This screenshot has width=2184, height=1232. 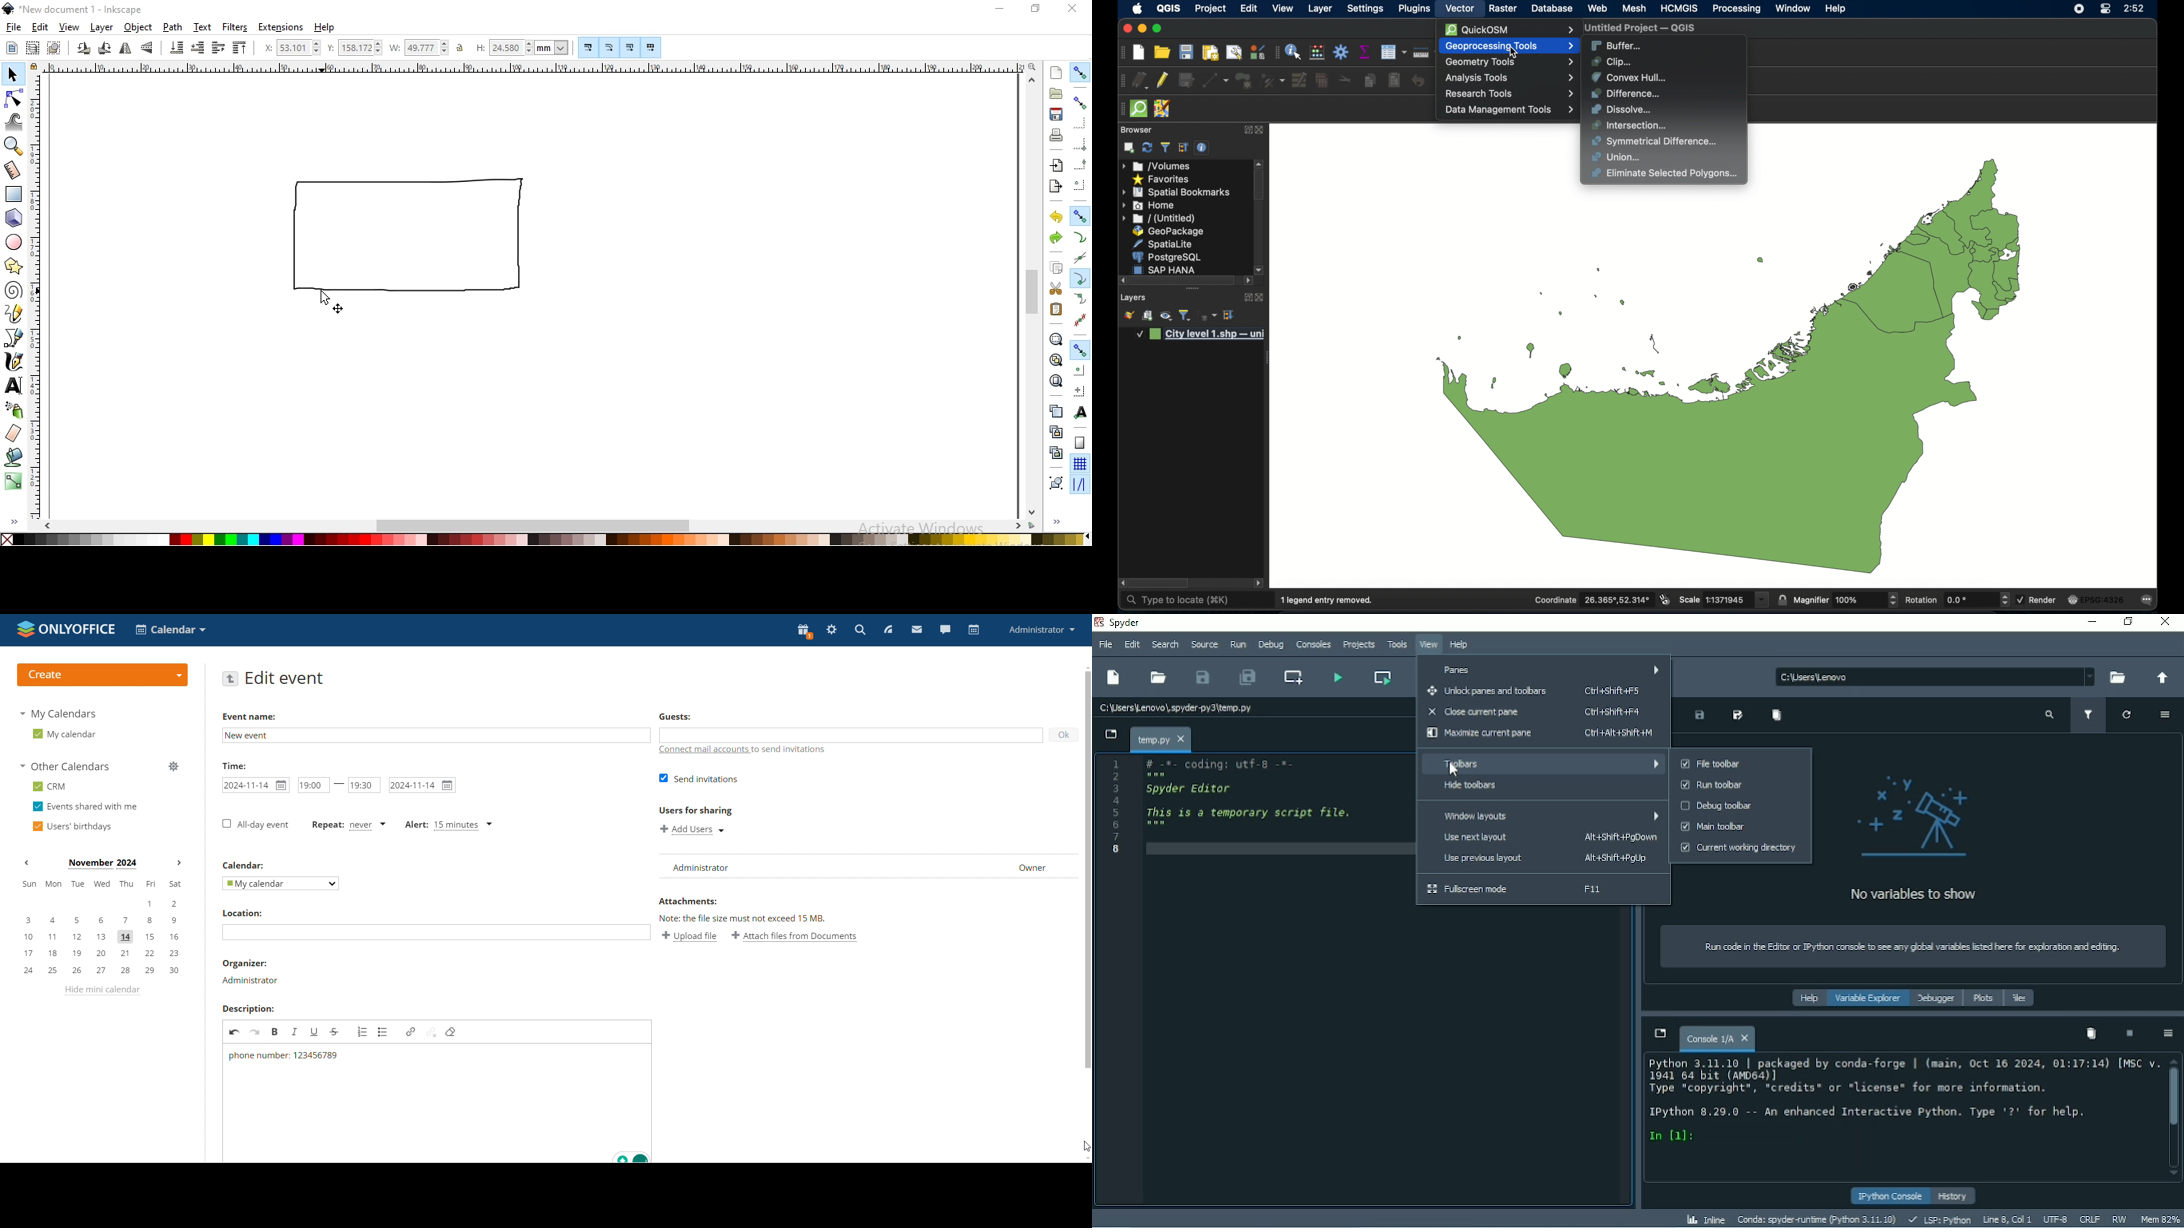 What do you see at coordinates (1117, 808) in the screenshot?
I see `Serial numbers` at bounding box center [1117, 808].